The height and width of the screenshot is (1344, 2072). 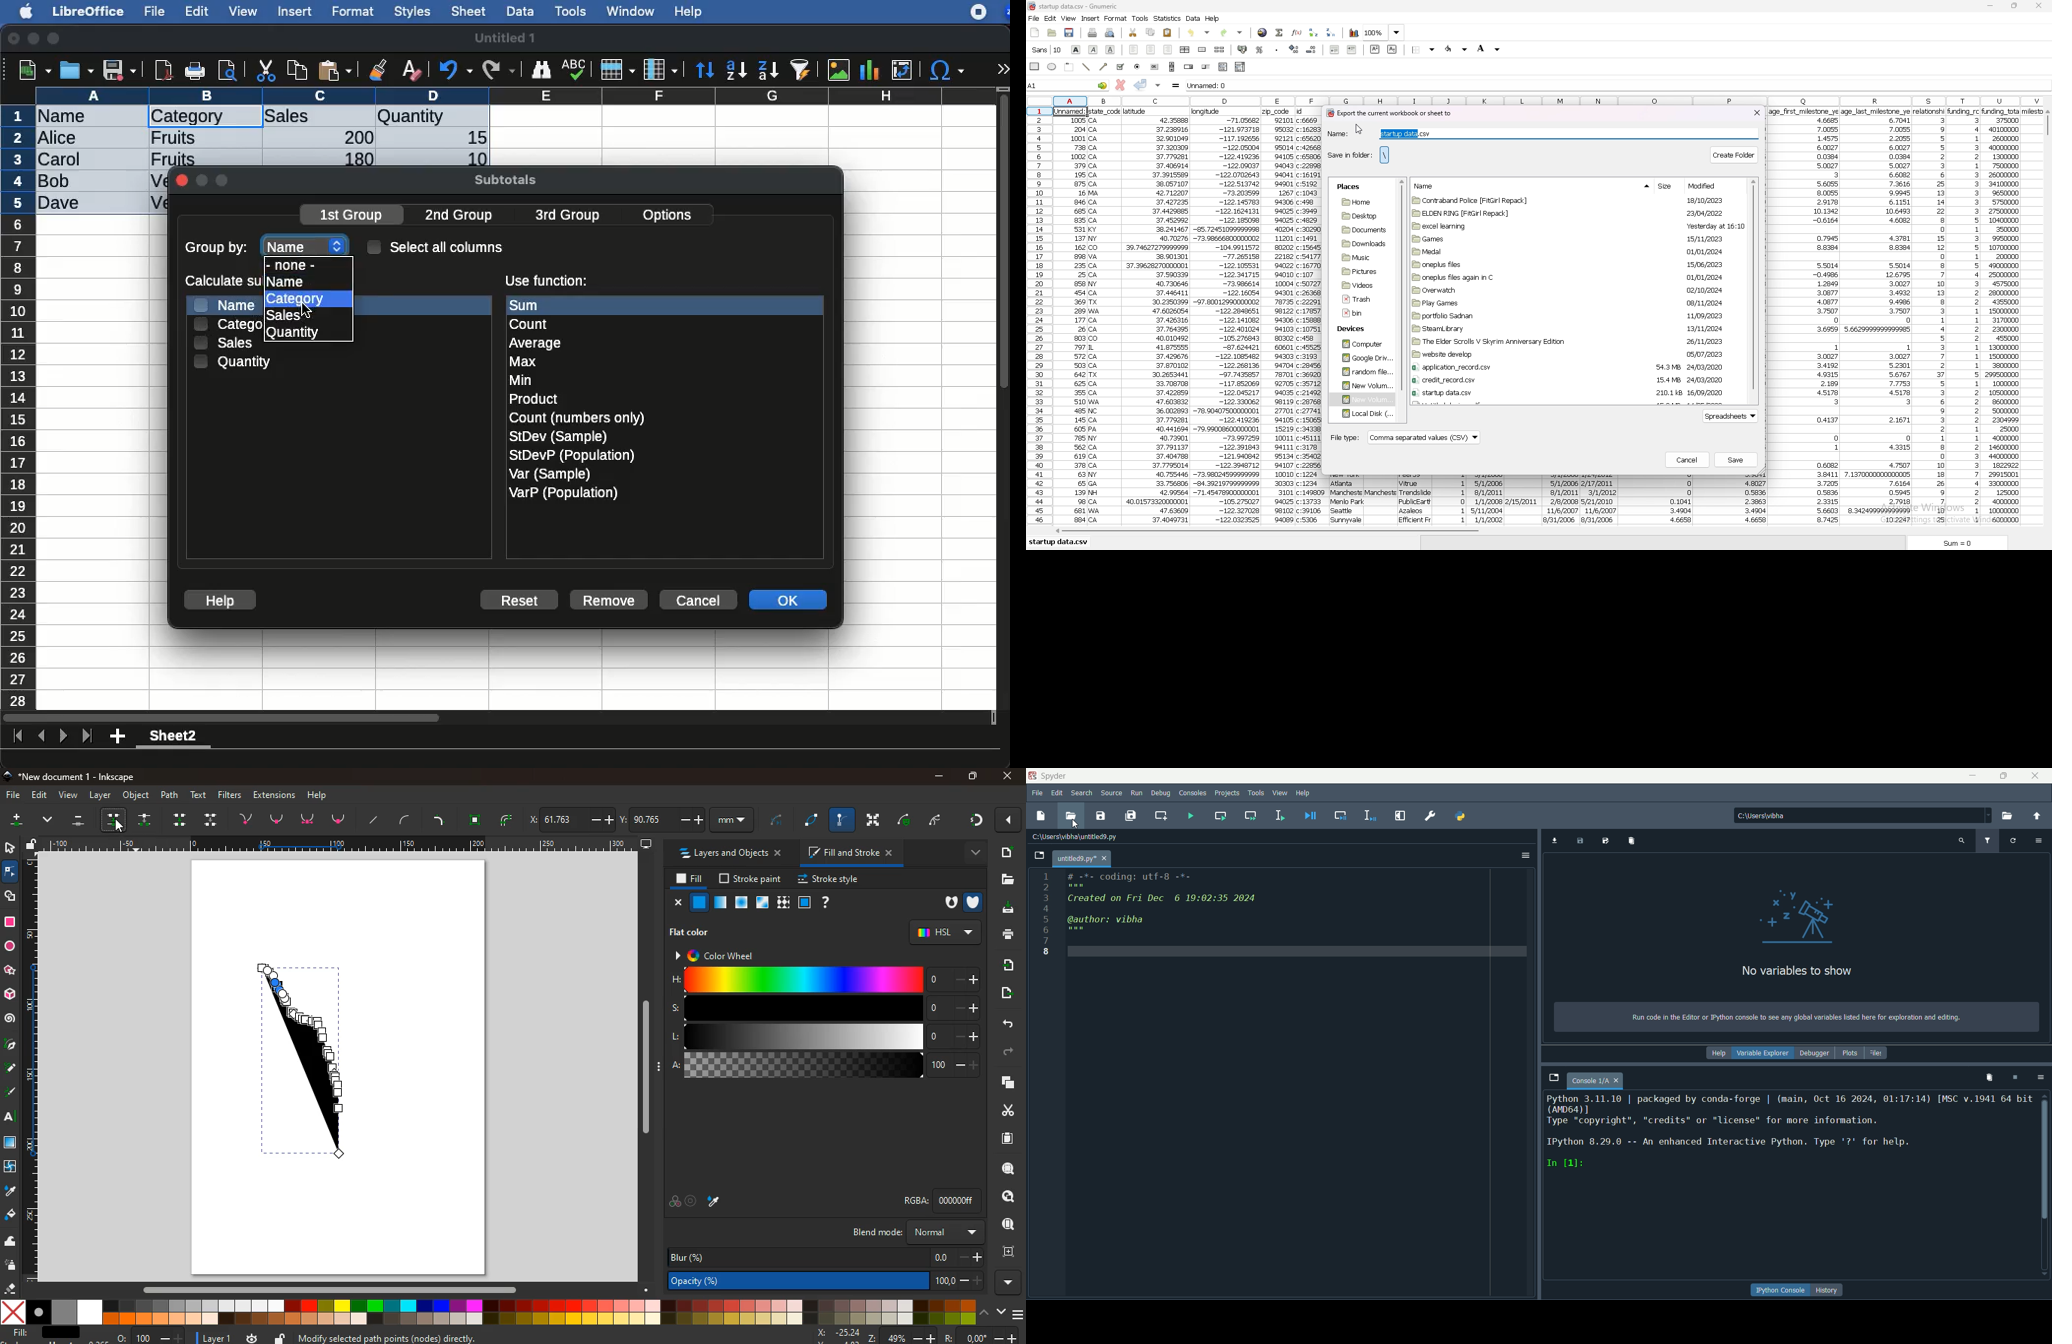 What do you see at coordinates (1525, 856) in the screenshot?
I see `options` at bounding box center [1525, 856].